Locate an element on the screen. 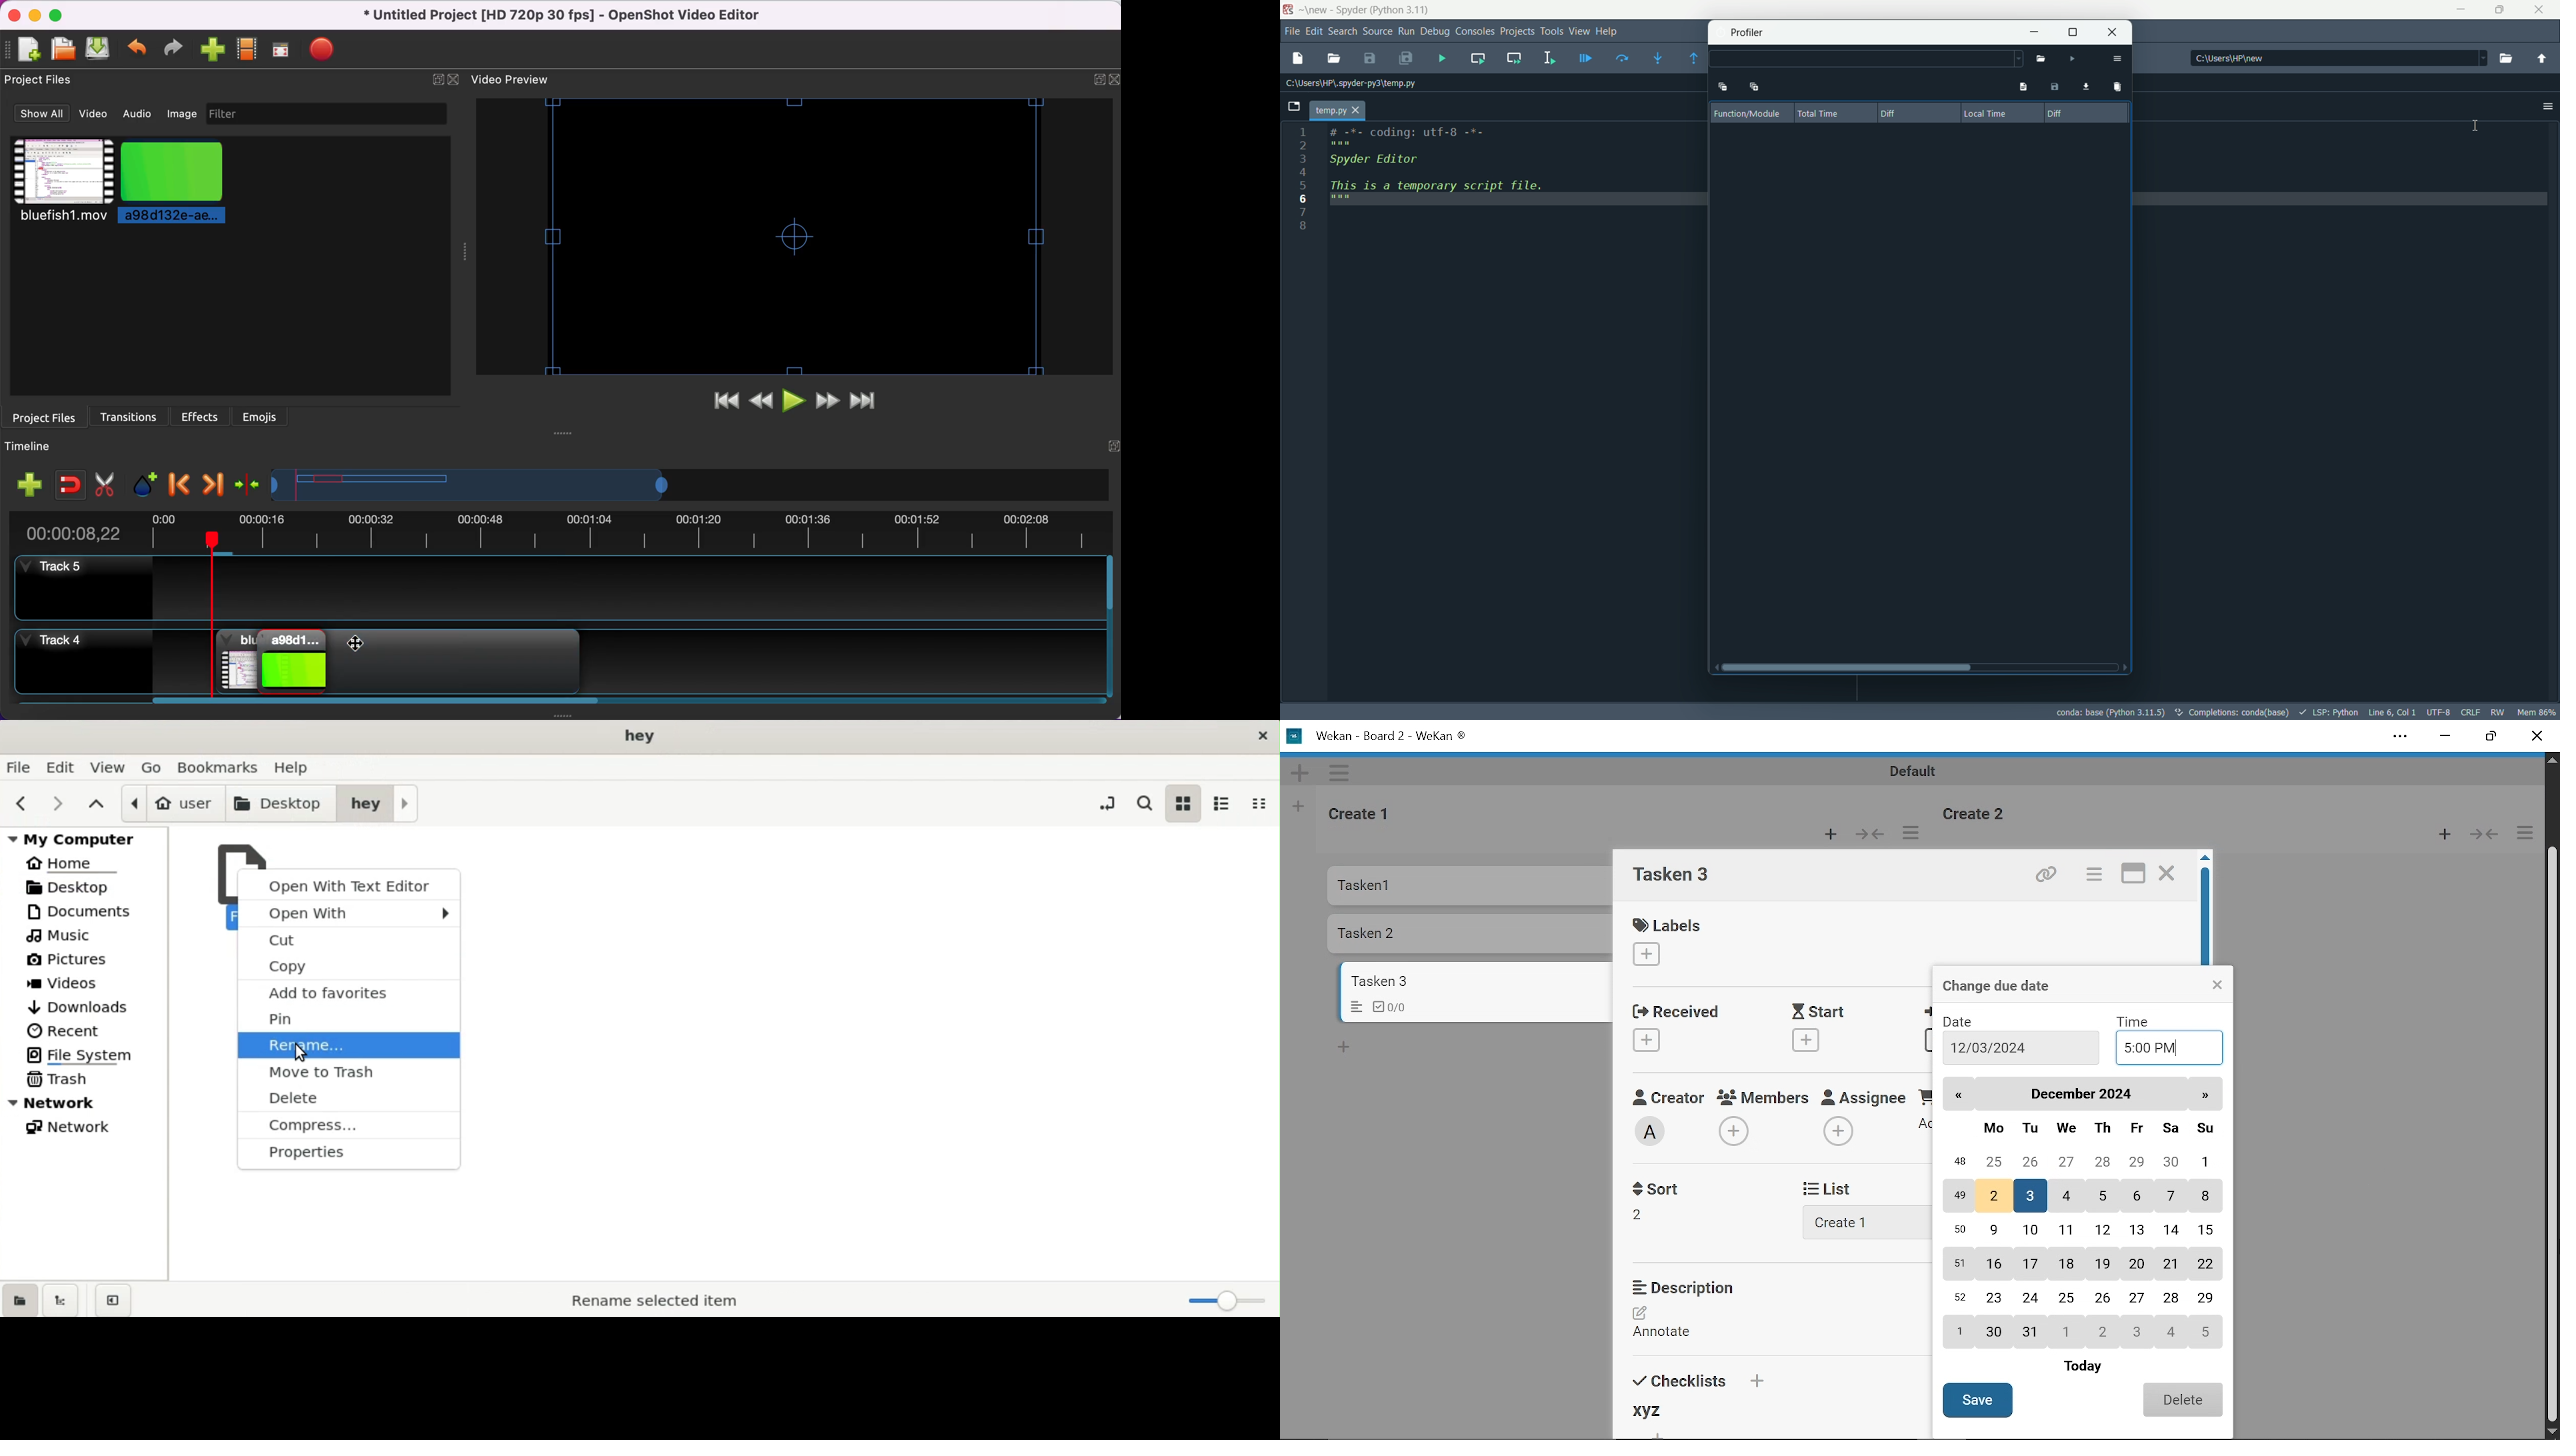  Labels is located at coordinates (1672, 924).